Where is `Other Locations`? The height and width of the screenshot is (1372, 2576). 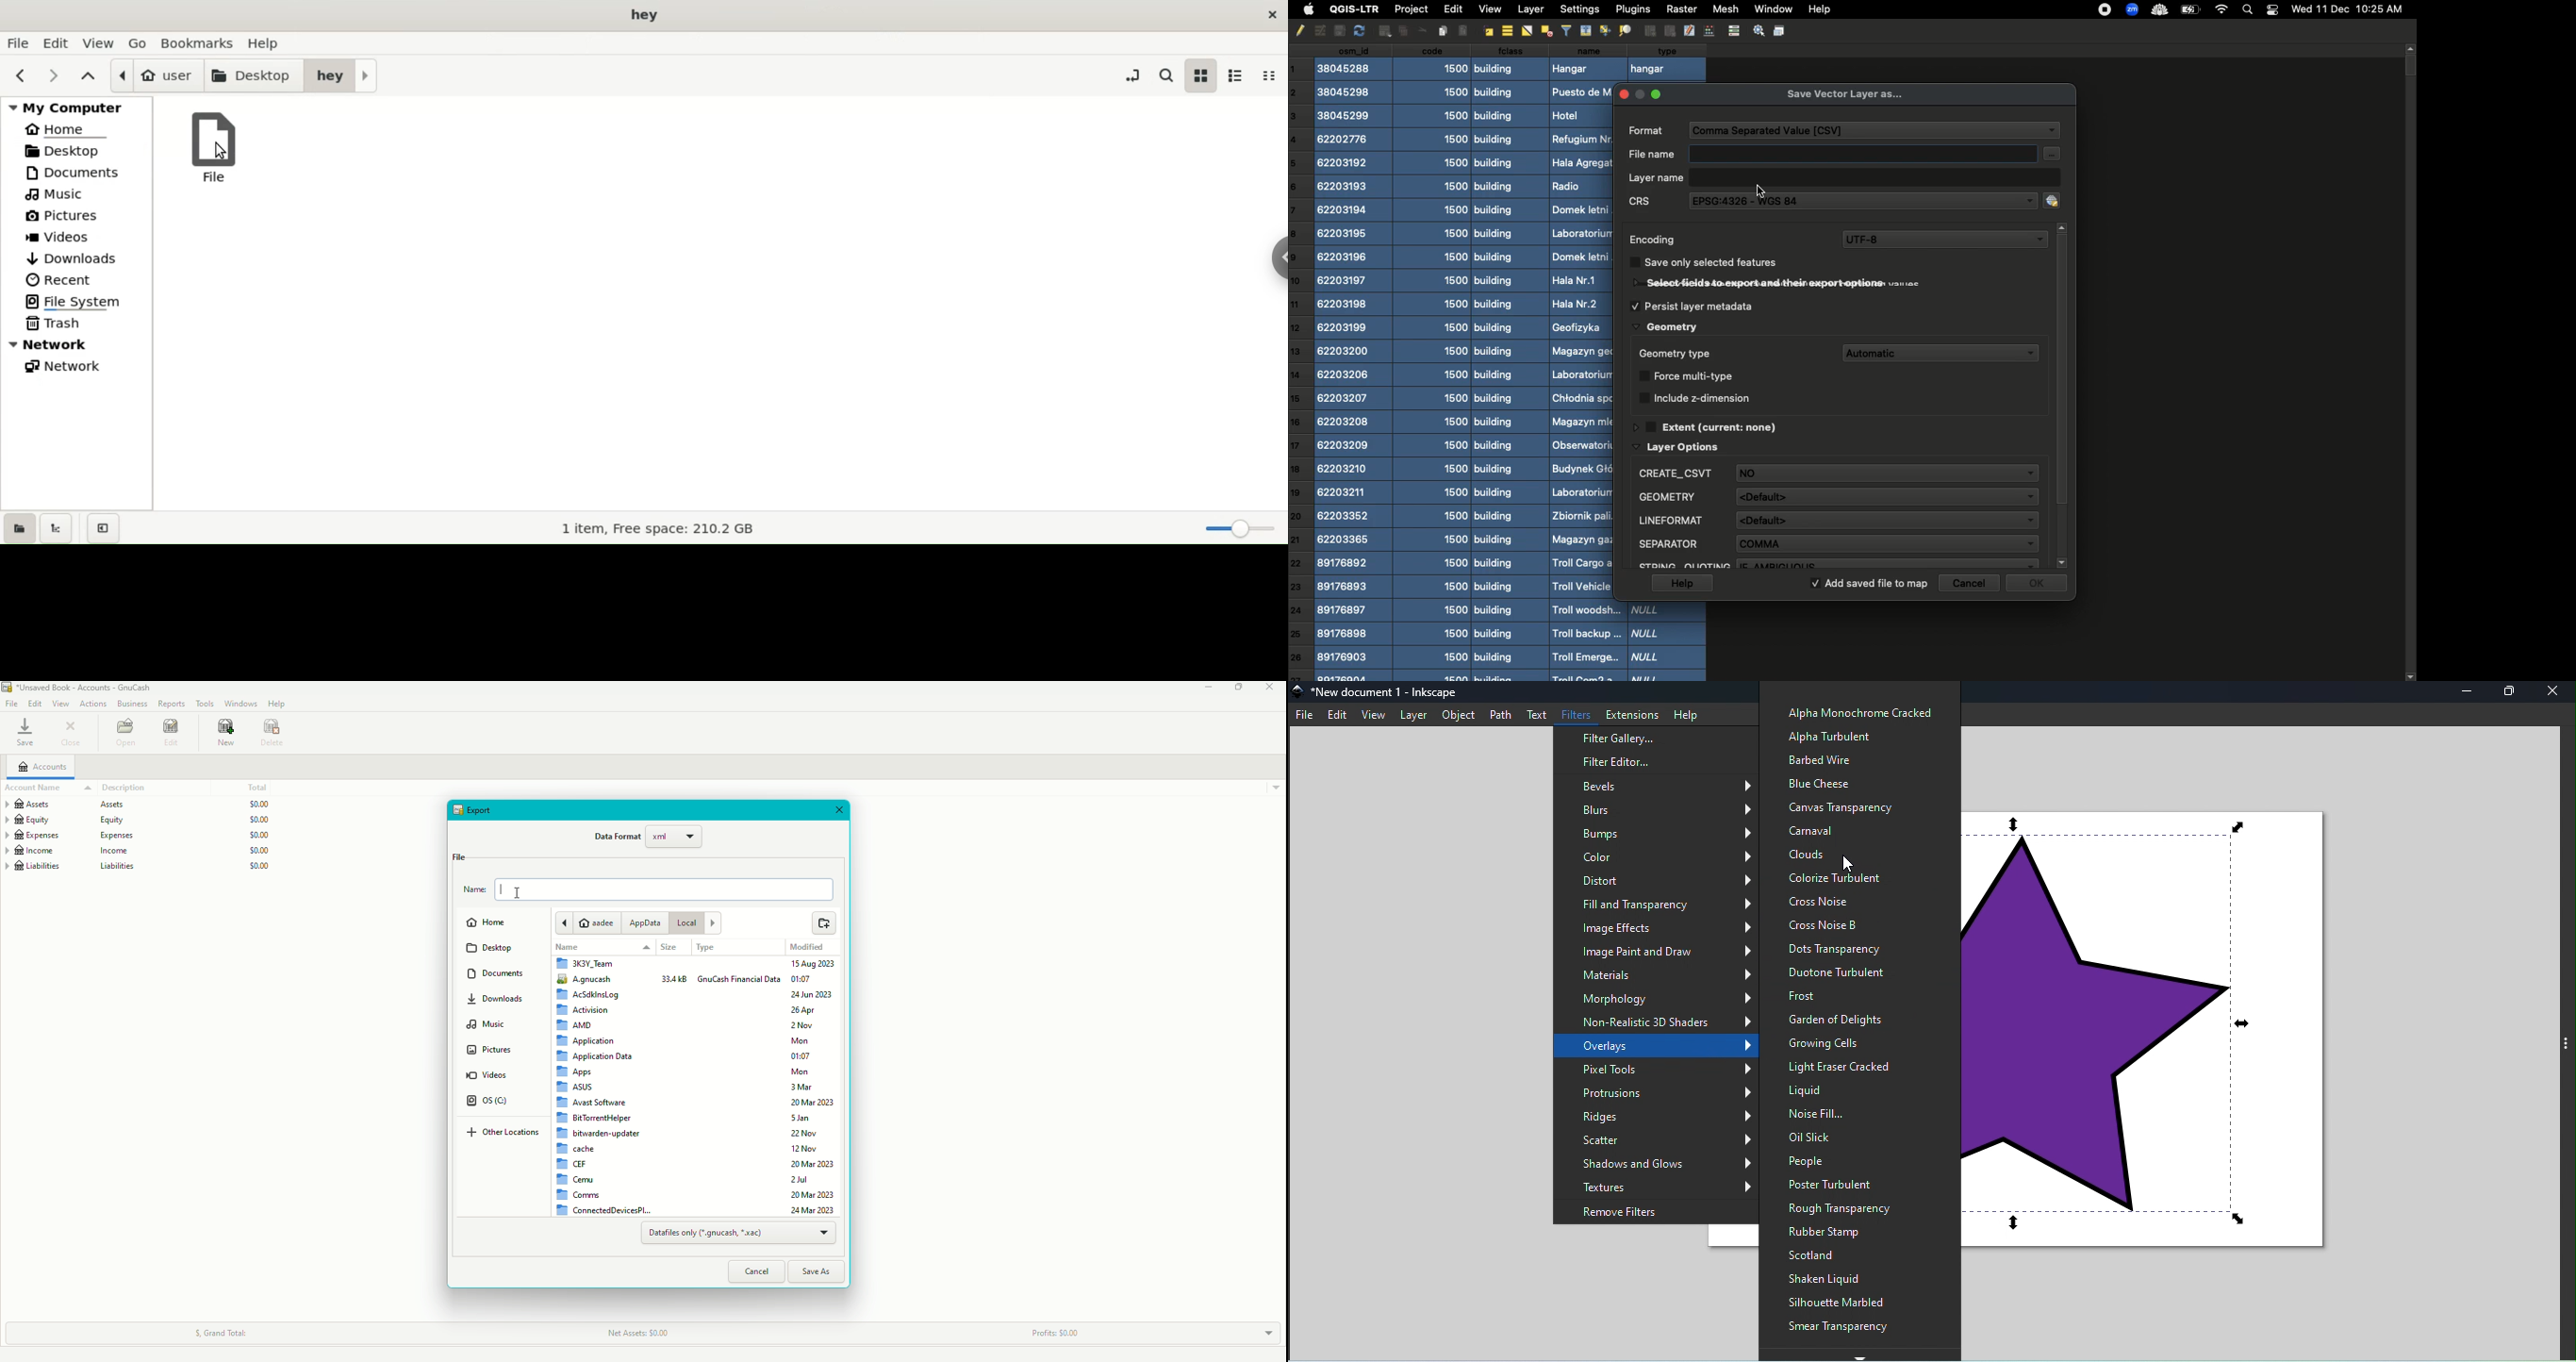
Other Locations is located at coordinates (507, 1133).